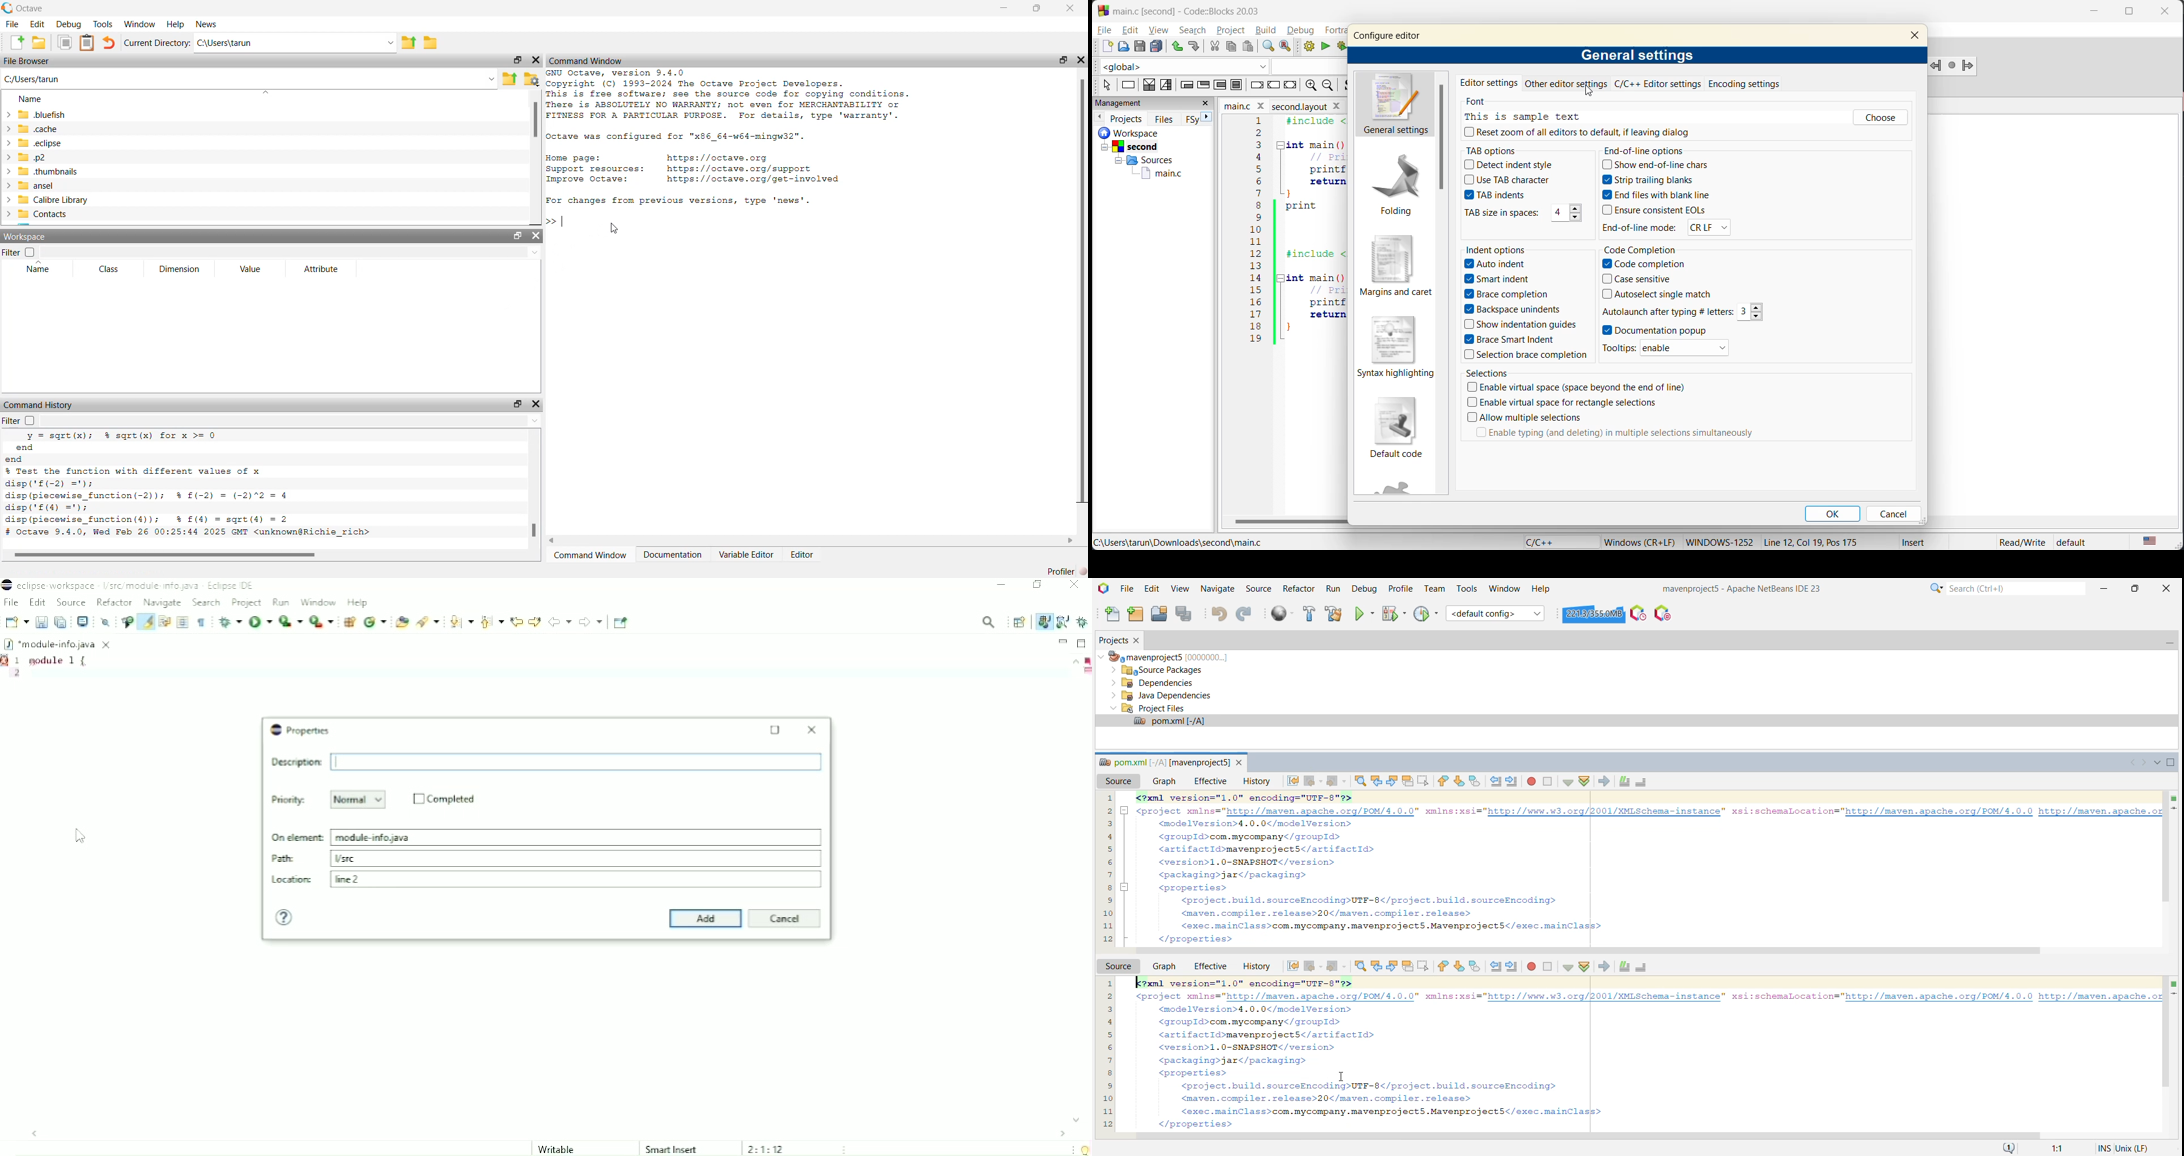 The height and width of the screenshot is (1176, 2184). Describe the element at coordinates (2079, 543) in the screenshot. I see `default` at that location.